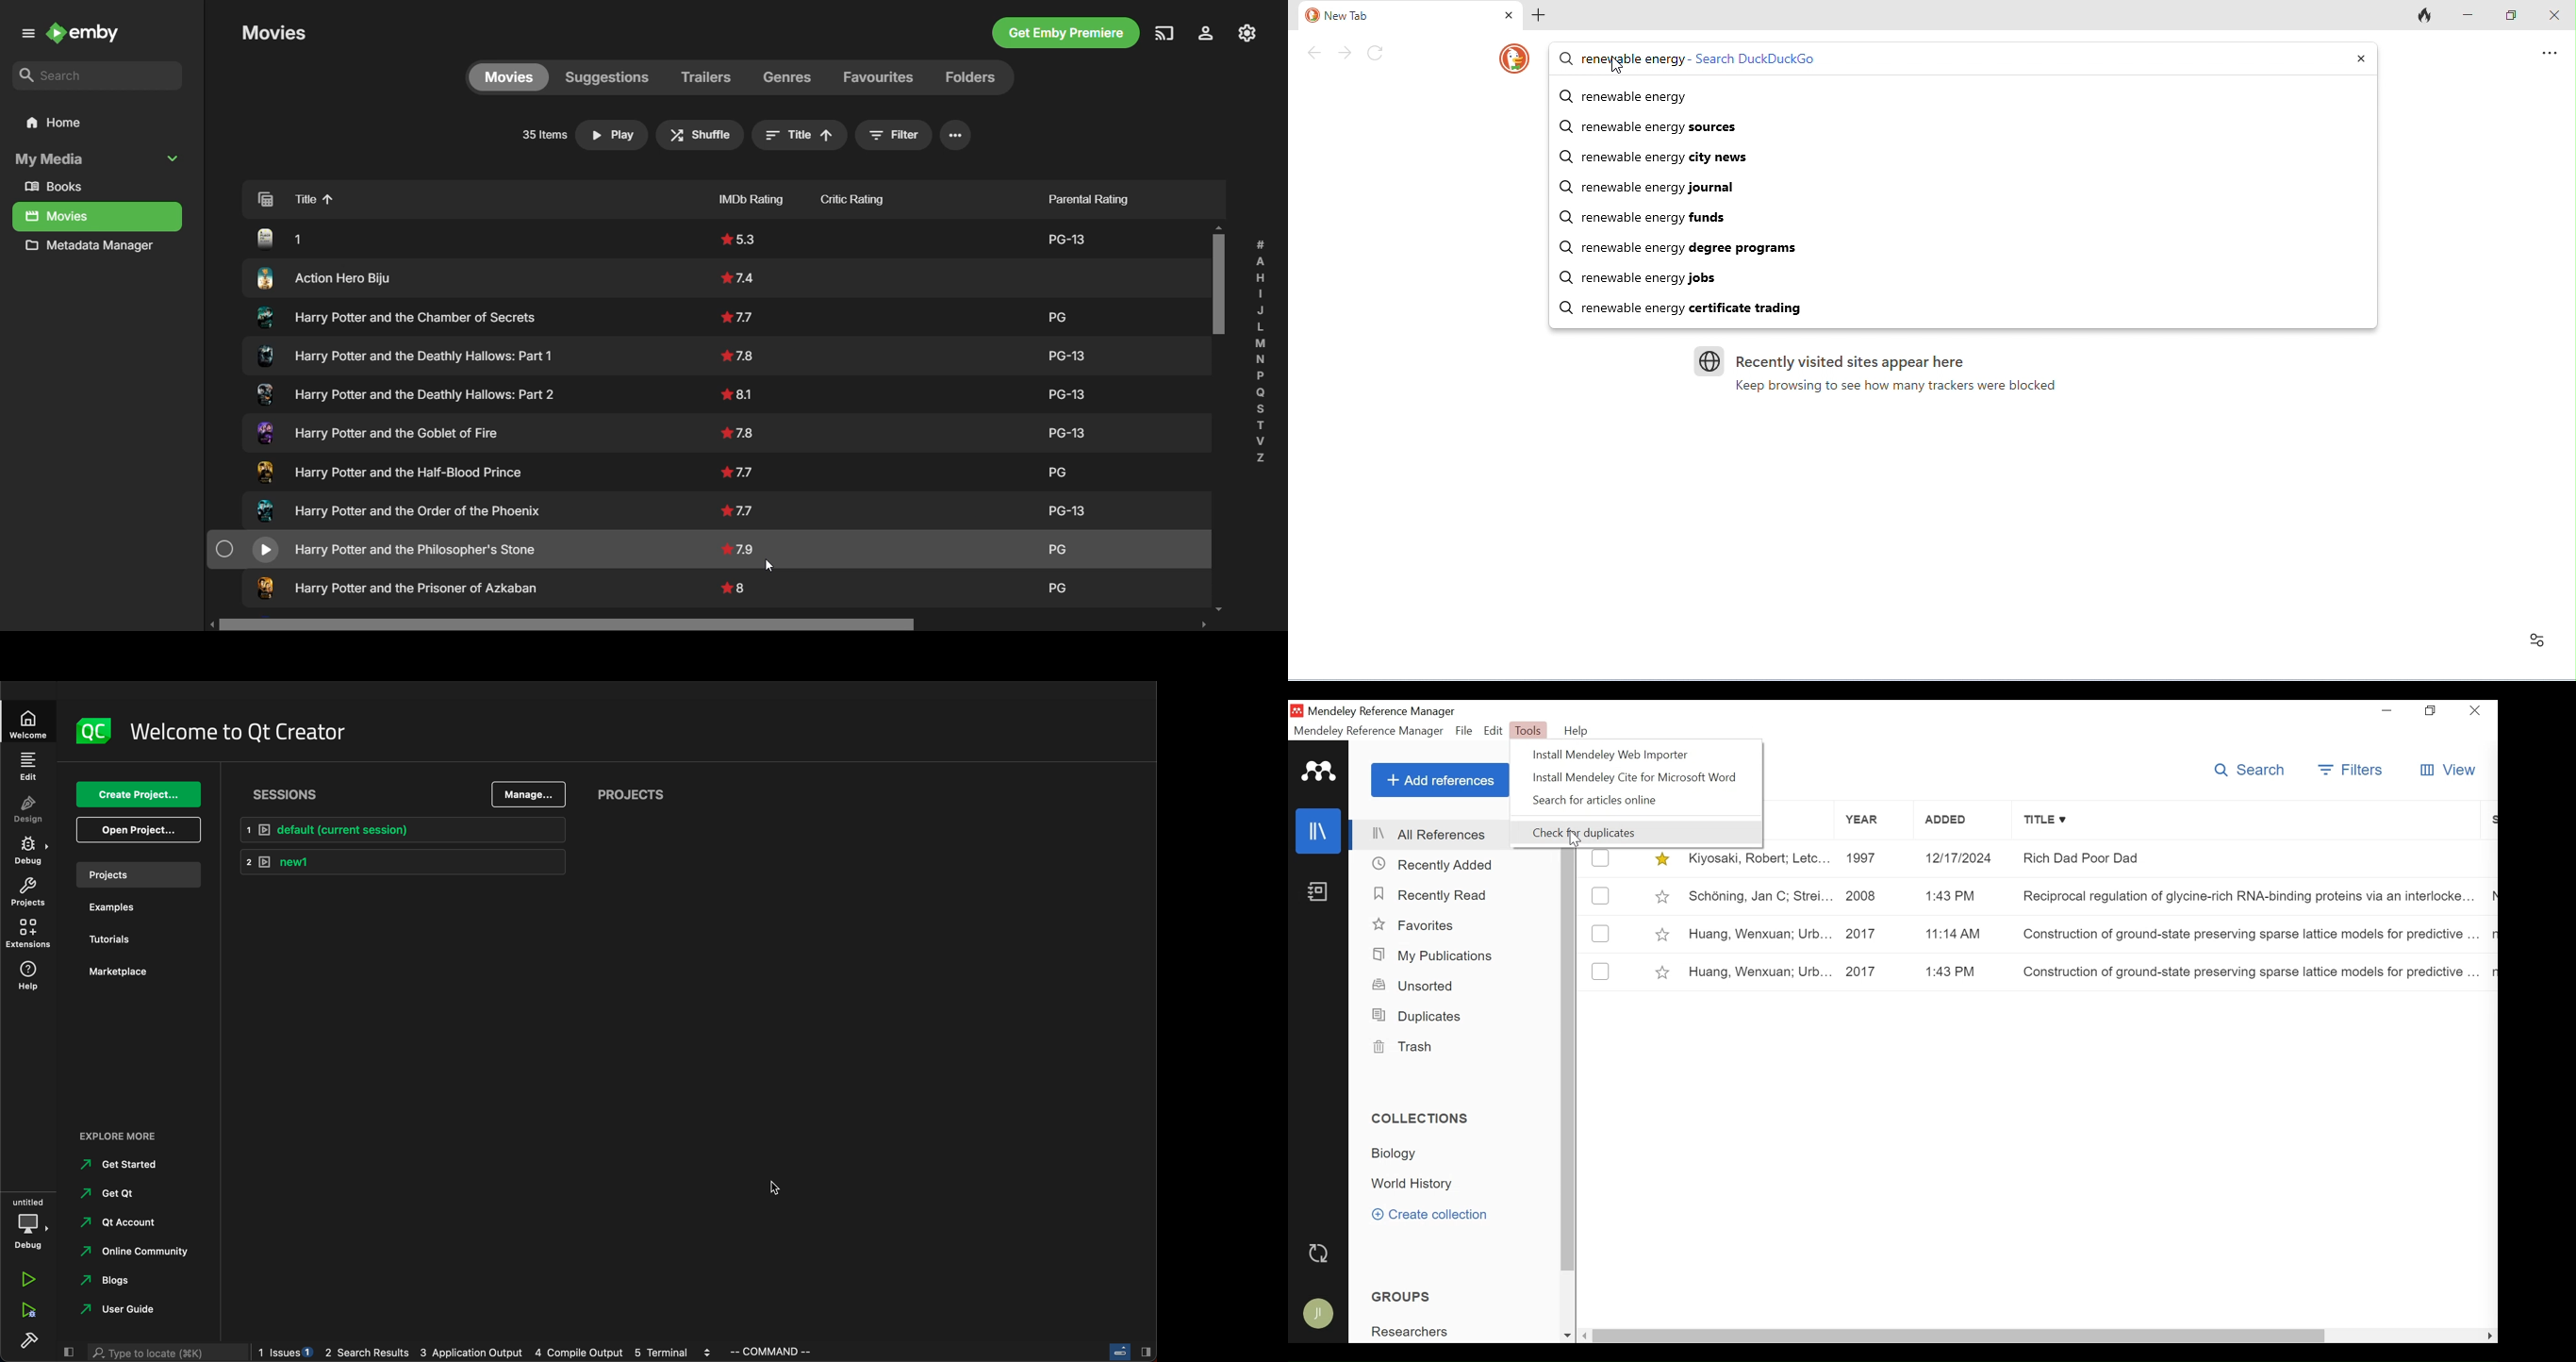  Describe the element at coordinates (1959, 896) in the screenshot. I see `1:43pm` at that location.